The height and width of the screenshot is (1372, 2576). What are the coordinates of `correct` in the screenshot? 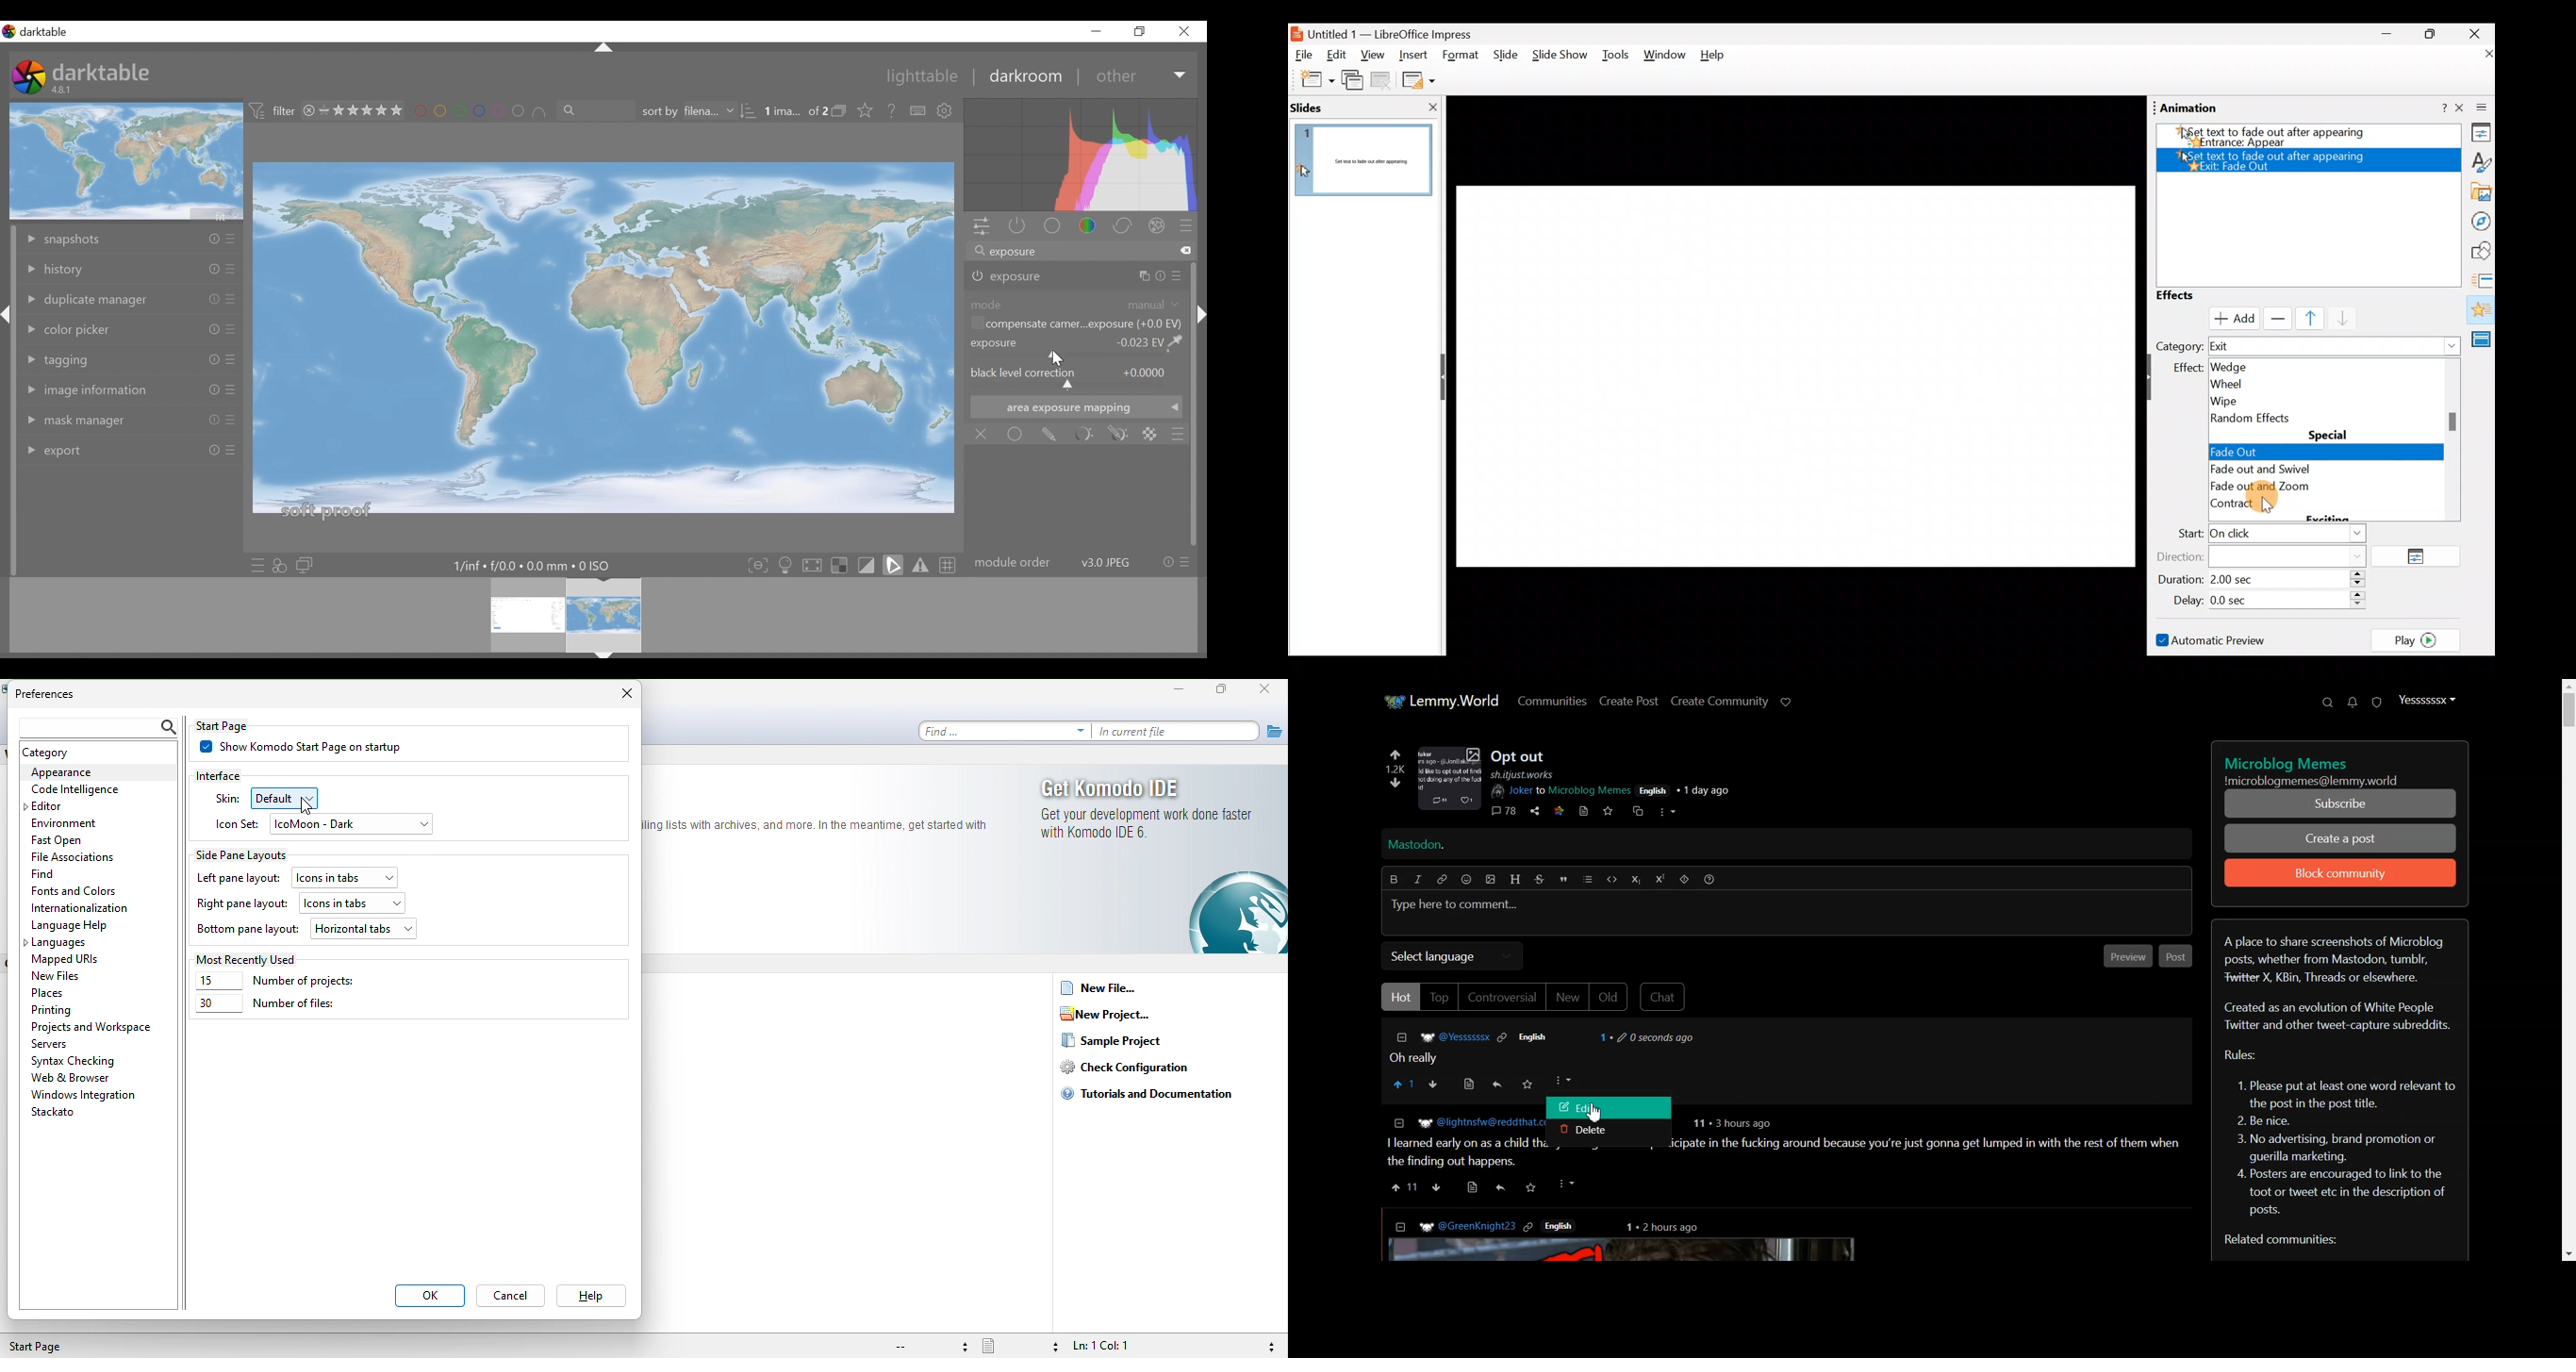 It's located at (1125, 227).